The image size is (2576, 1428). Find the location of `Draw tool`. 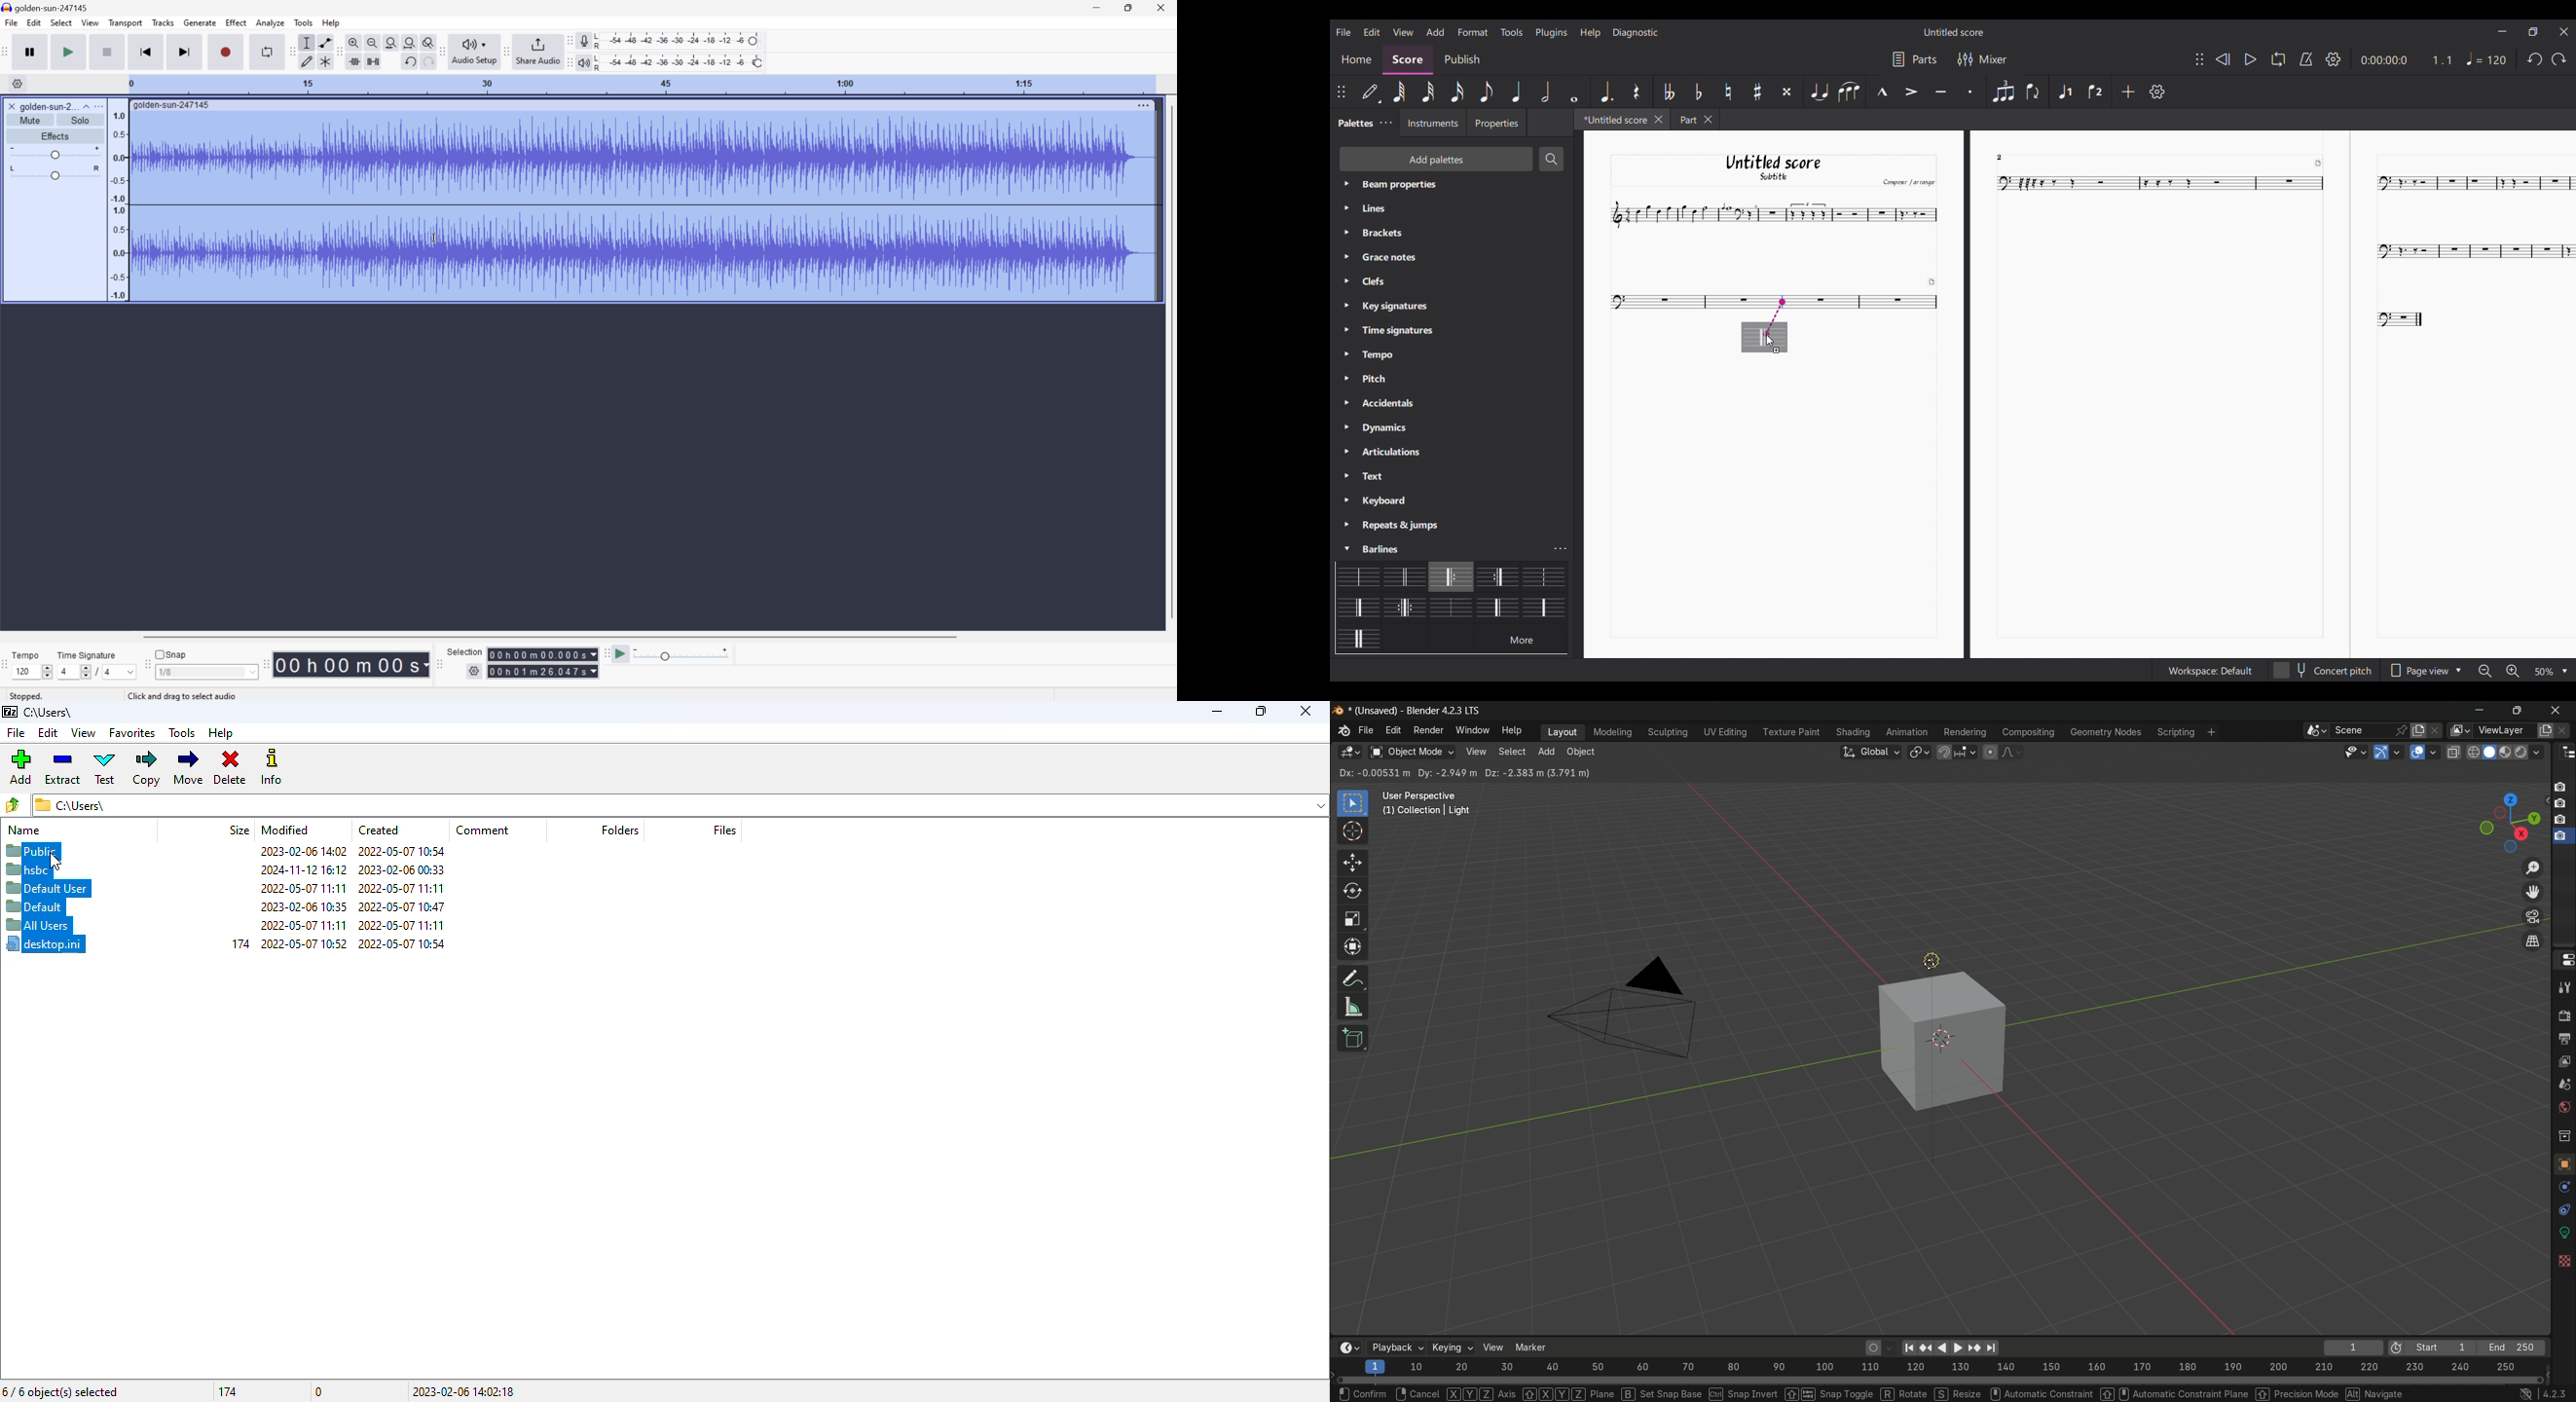

Draw tool is located at coordinates (307, 63).